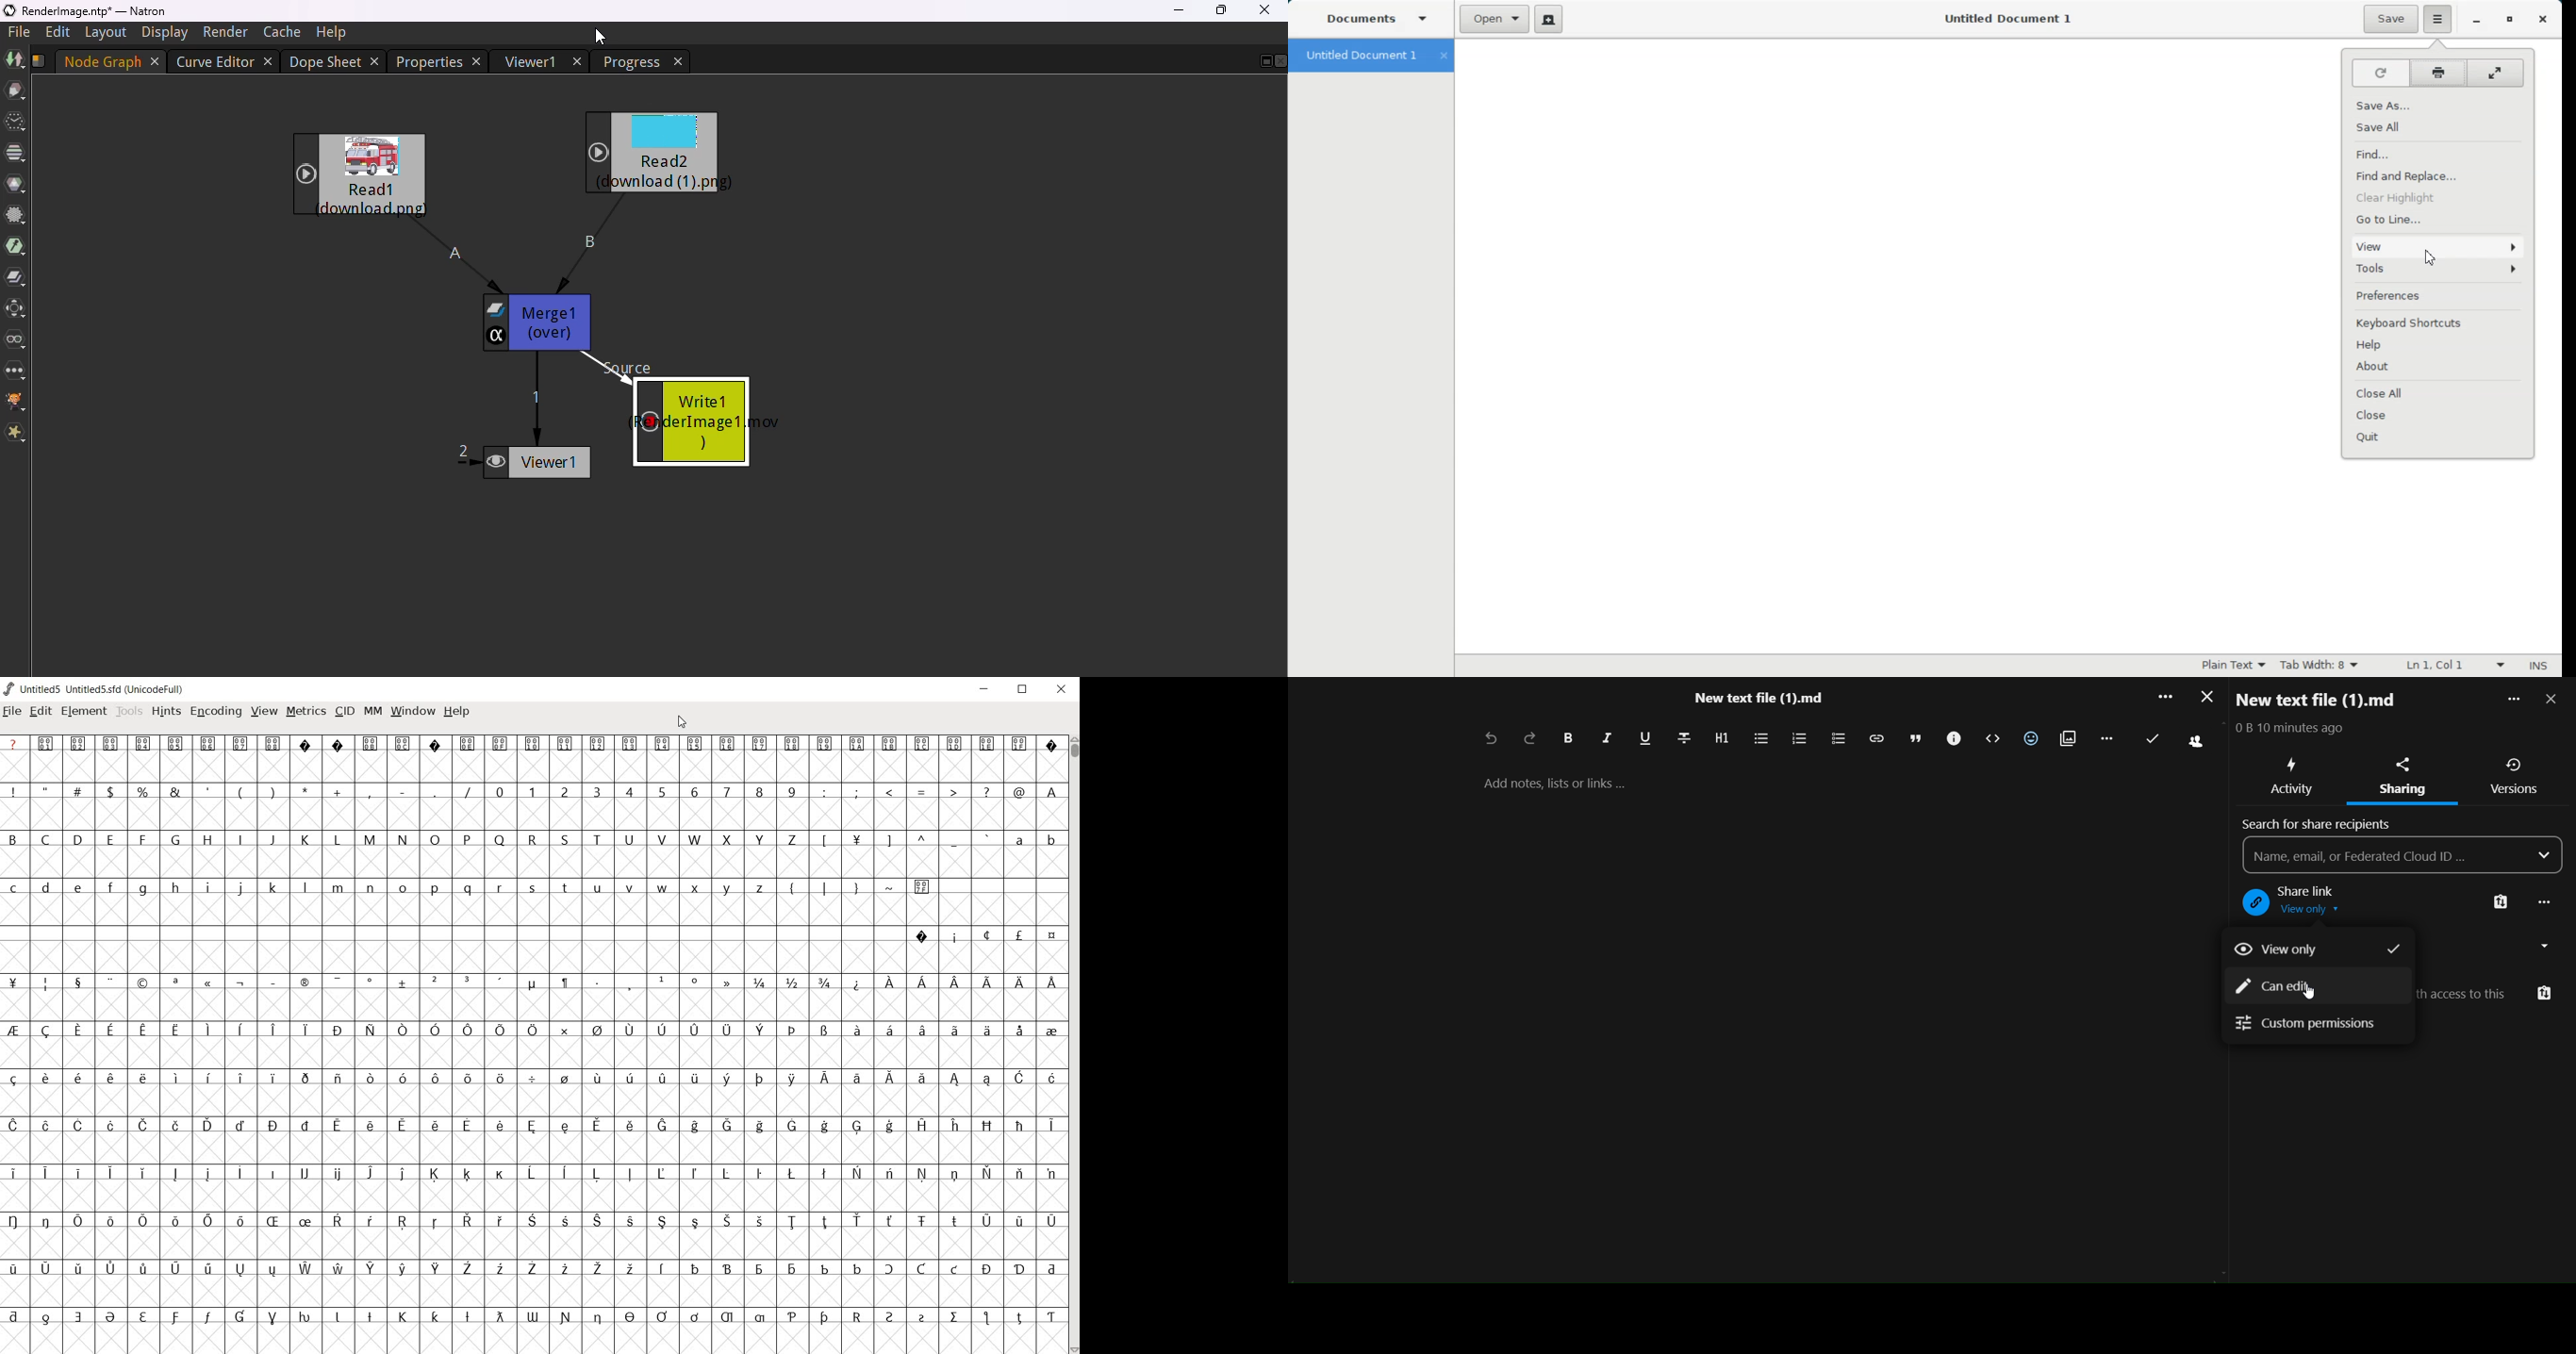 The height and width of the screenshot is (1372, 2576). Describe the element at coordinates (662, 839) in the screenshot. I see `V` at that location.